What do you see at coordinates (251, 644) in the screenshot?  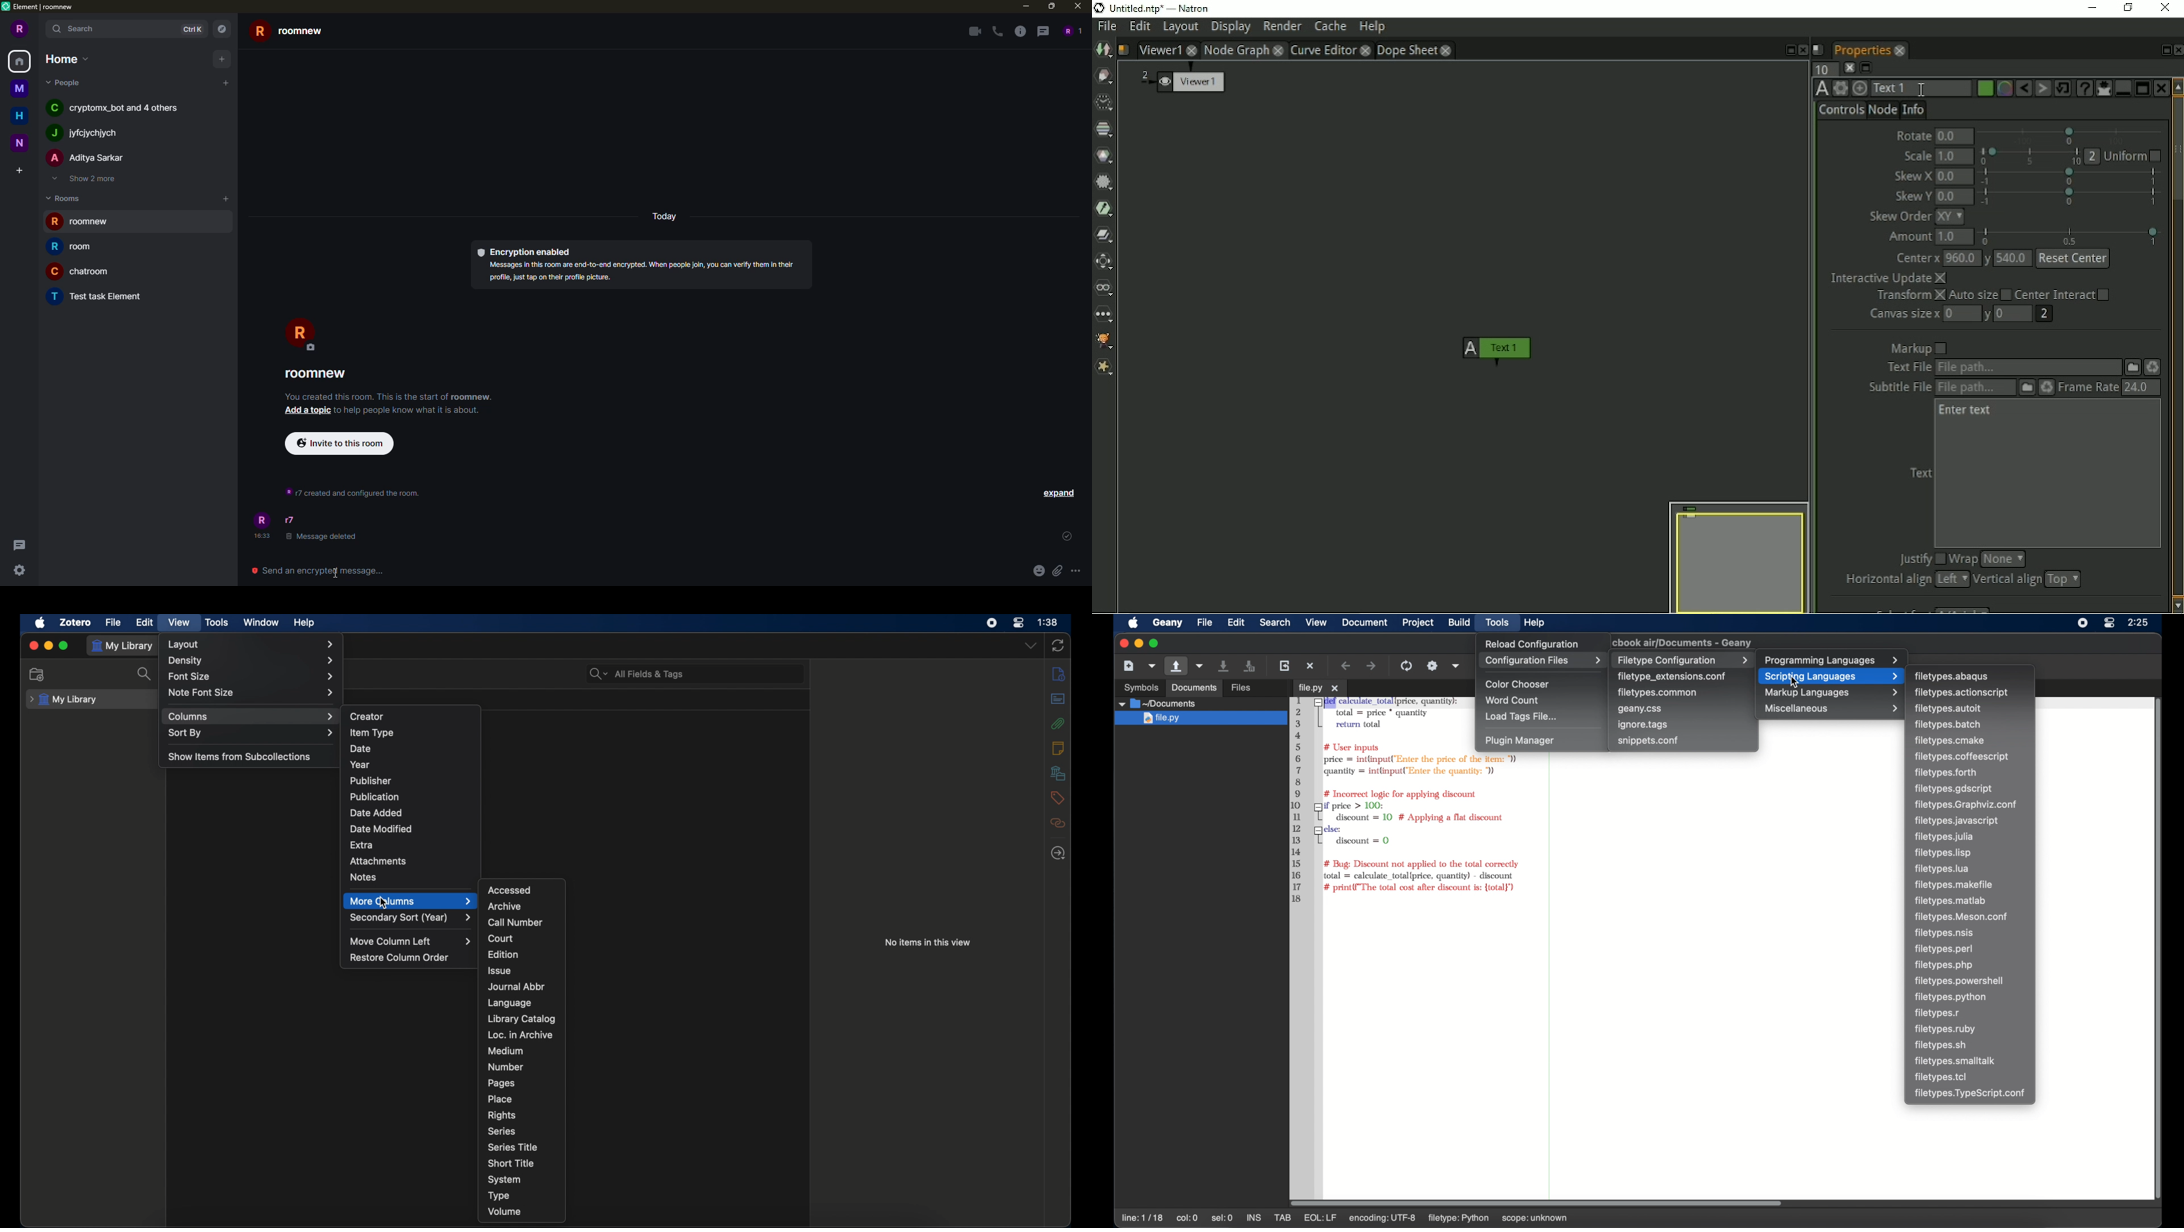 I see `layout` at bounding box center [251, 644].